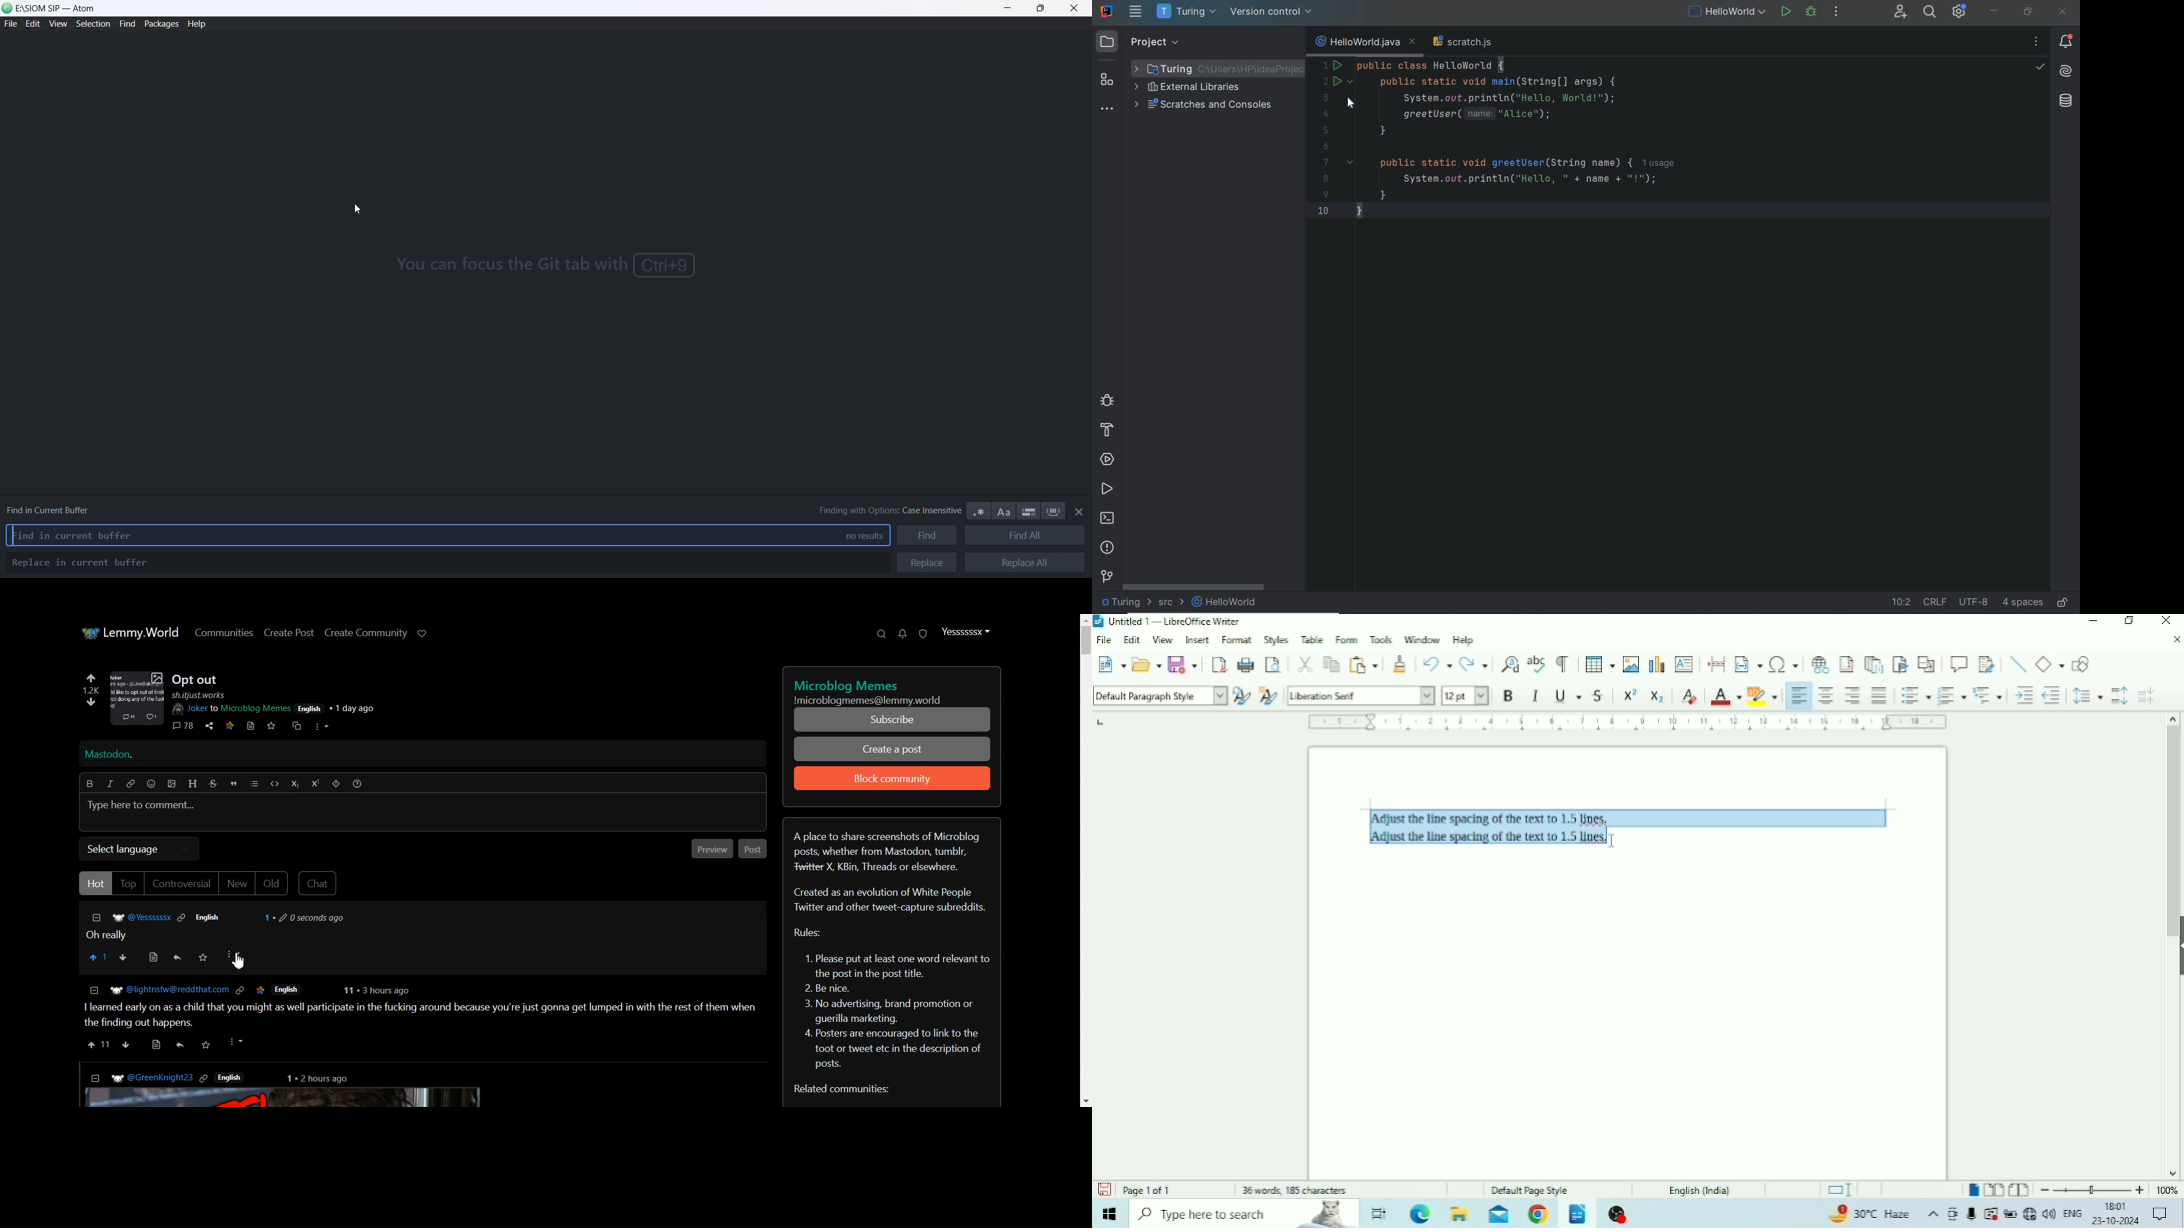 The width and height of the screenshot is (2184, 1232). Describe the element at coordinates (2175, 640) in the screenshot. I see `Close Document` at that location.